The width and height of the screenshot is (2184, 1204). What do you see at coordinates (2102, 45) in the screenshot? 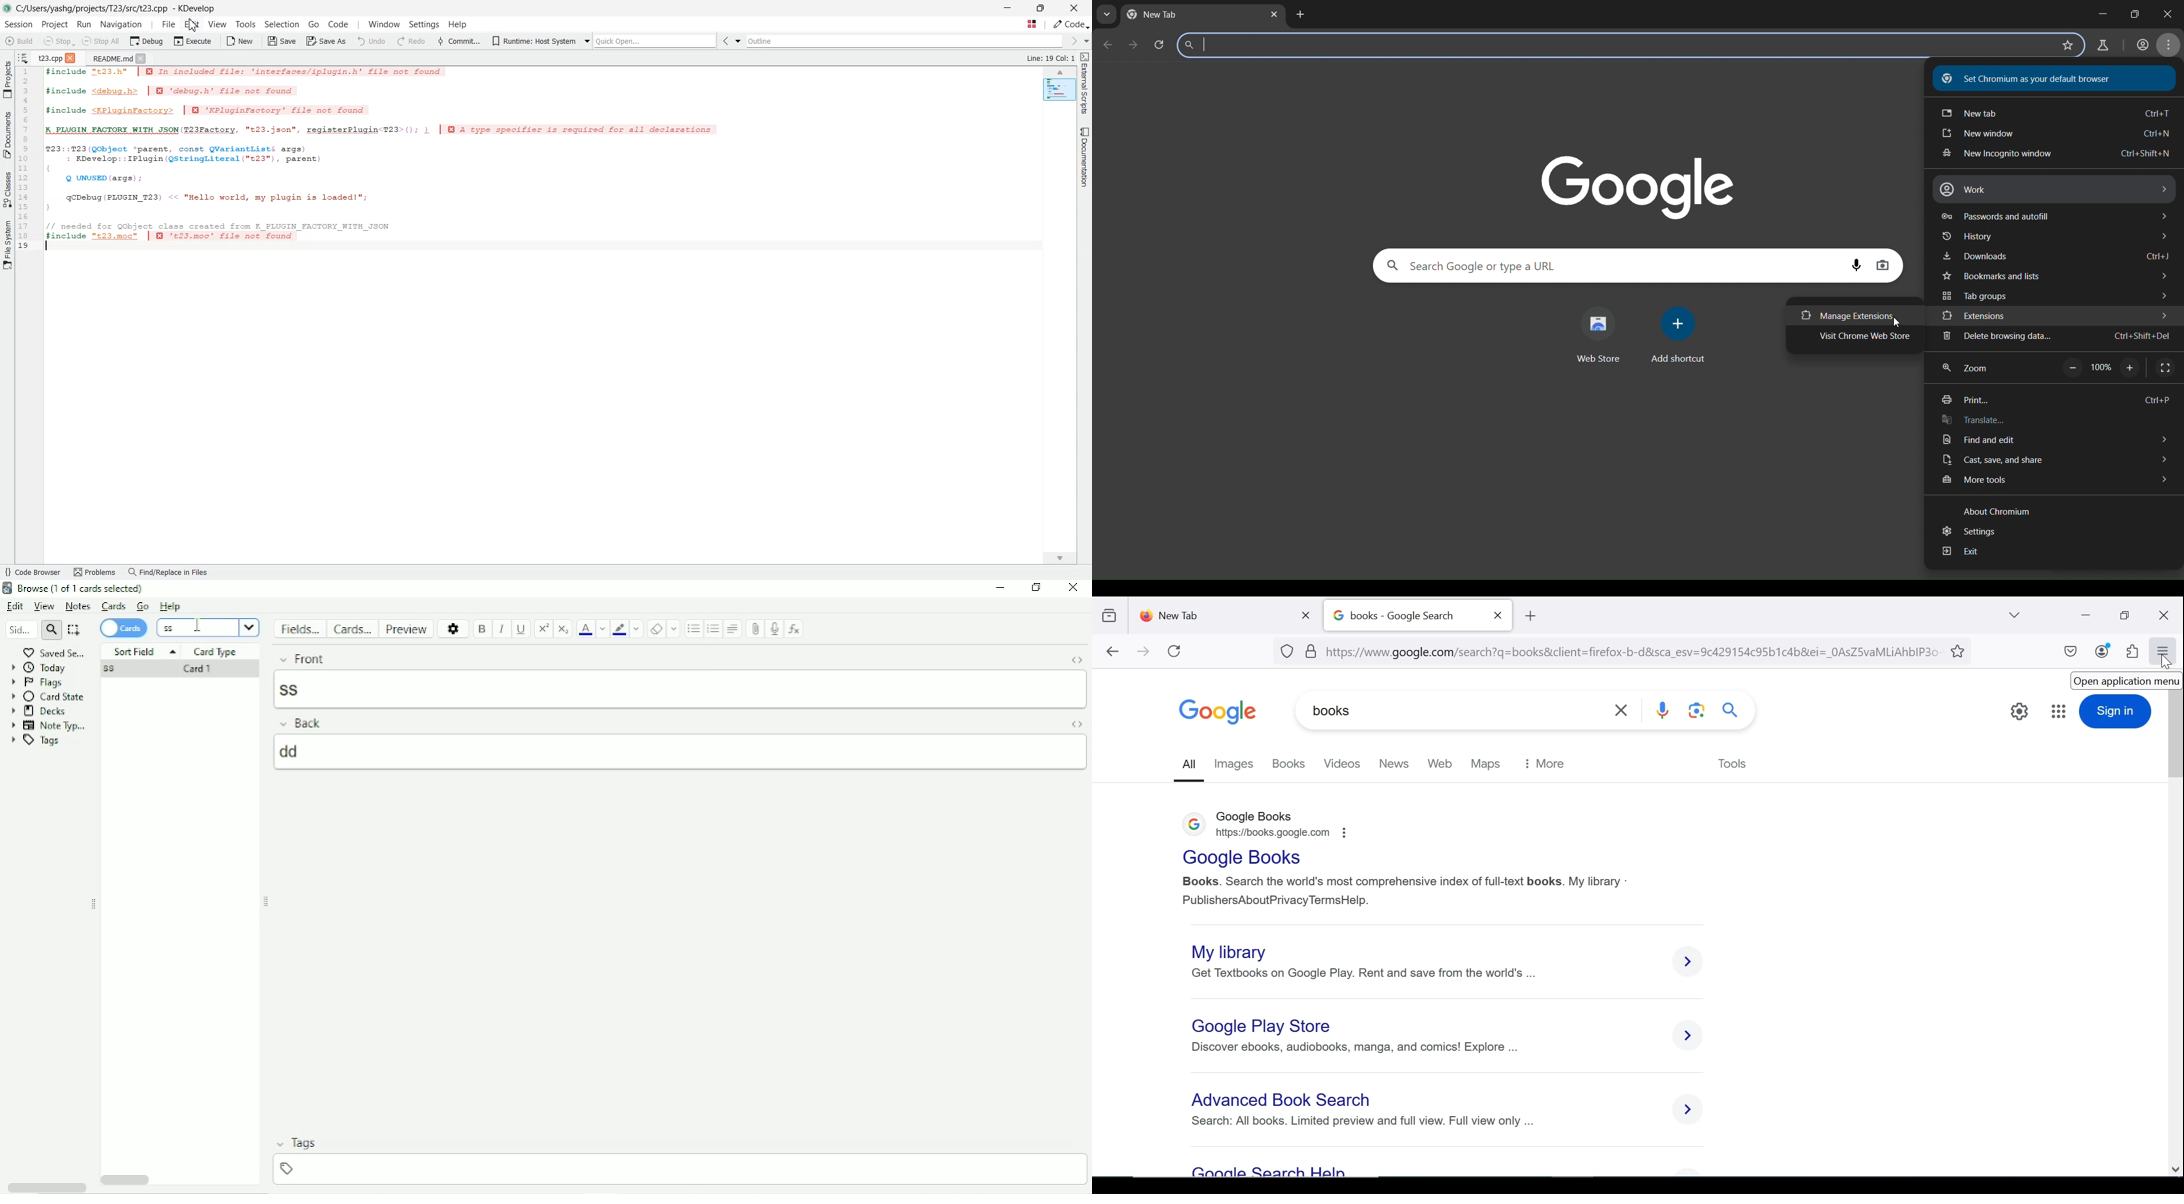
I see `search labs` at bounding box center [2102, 45].